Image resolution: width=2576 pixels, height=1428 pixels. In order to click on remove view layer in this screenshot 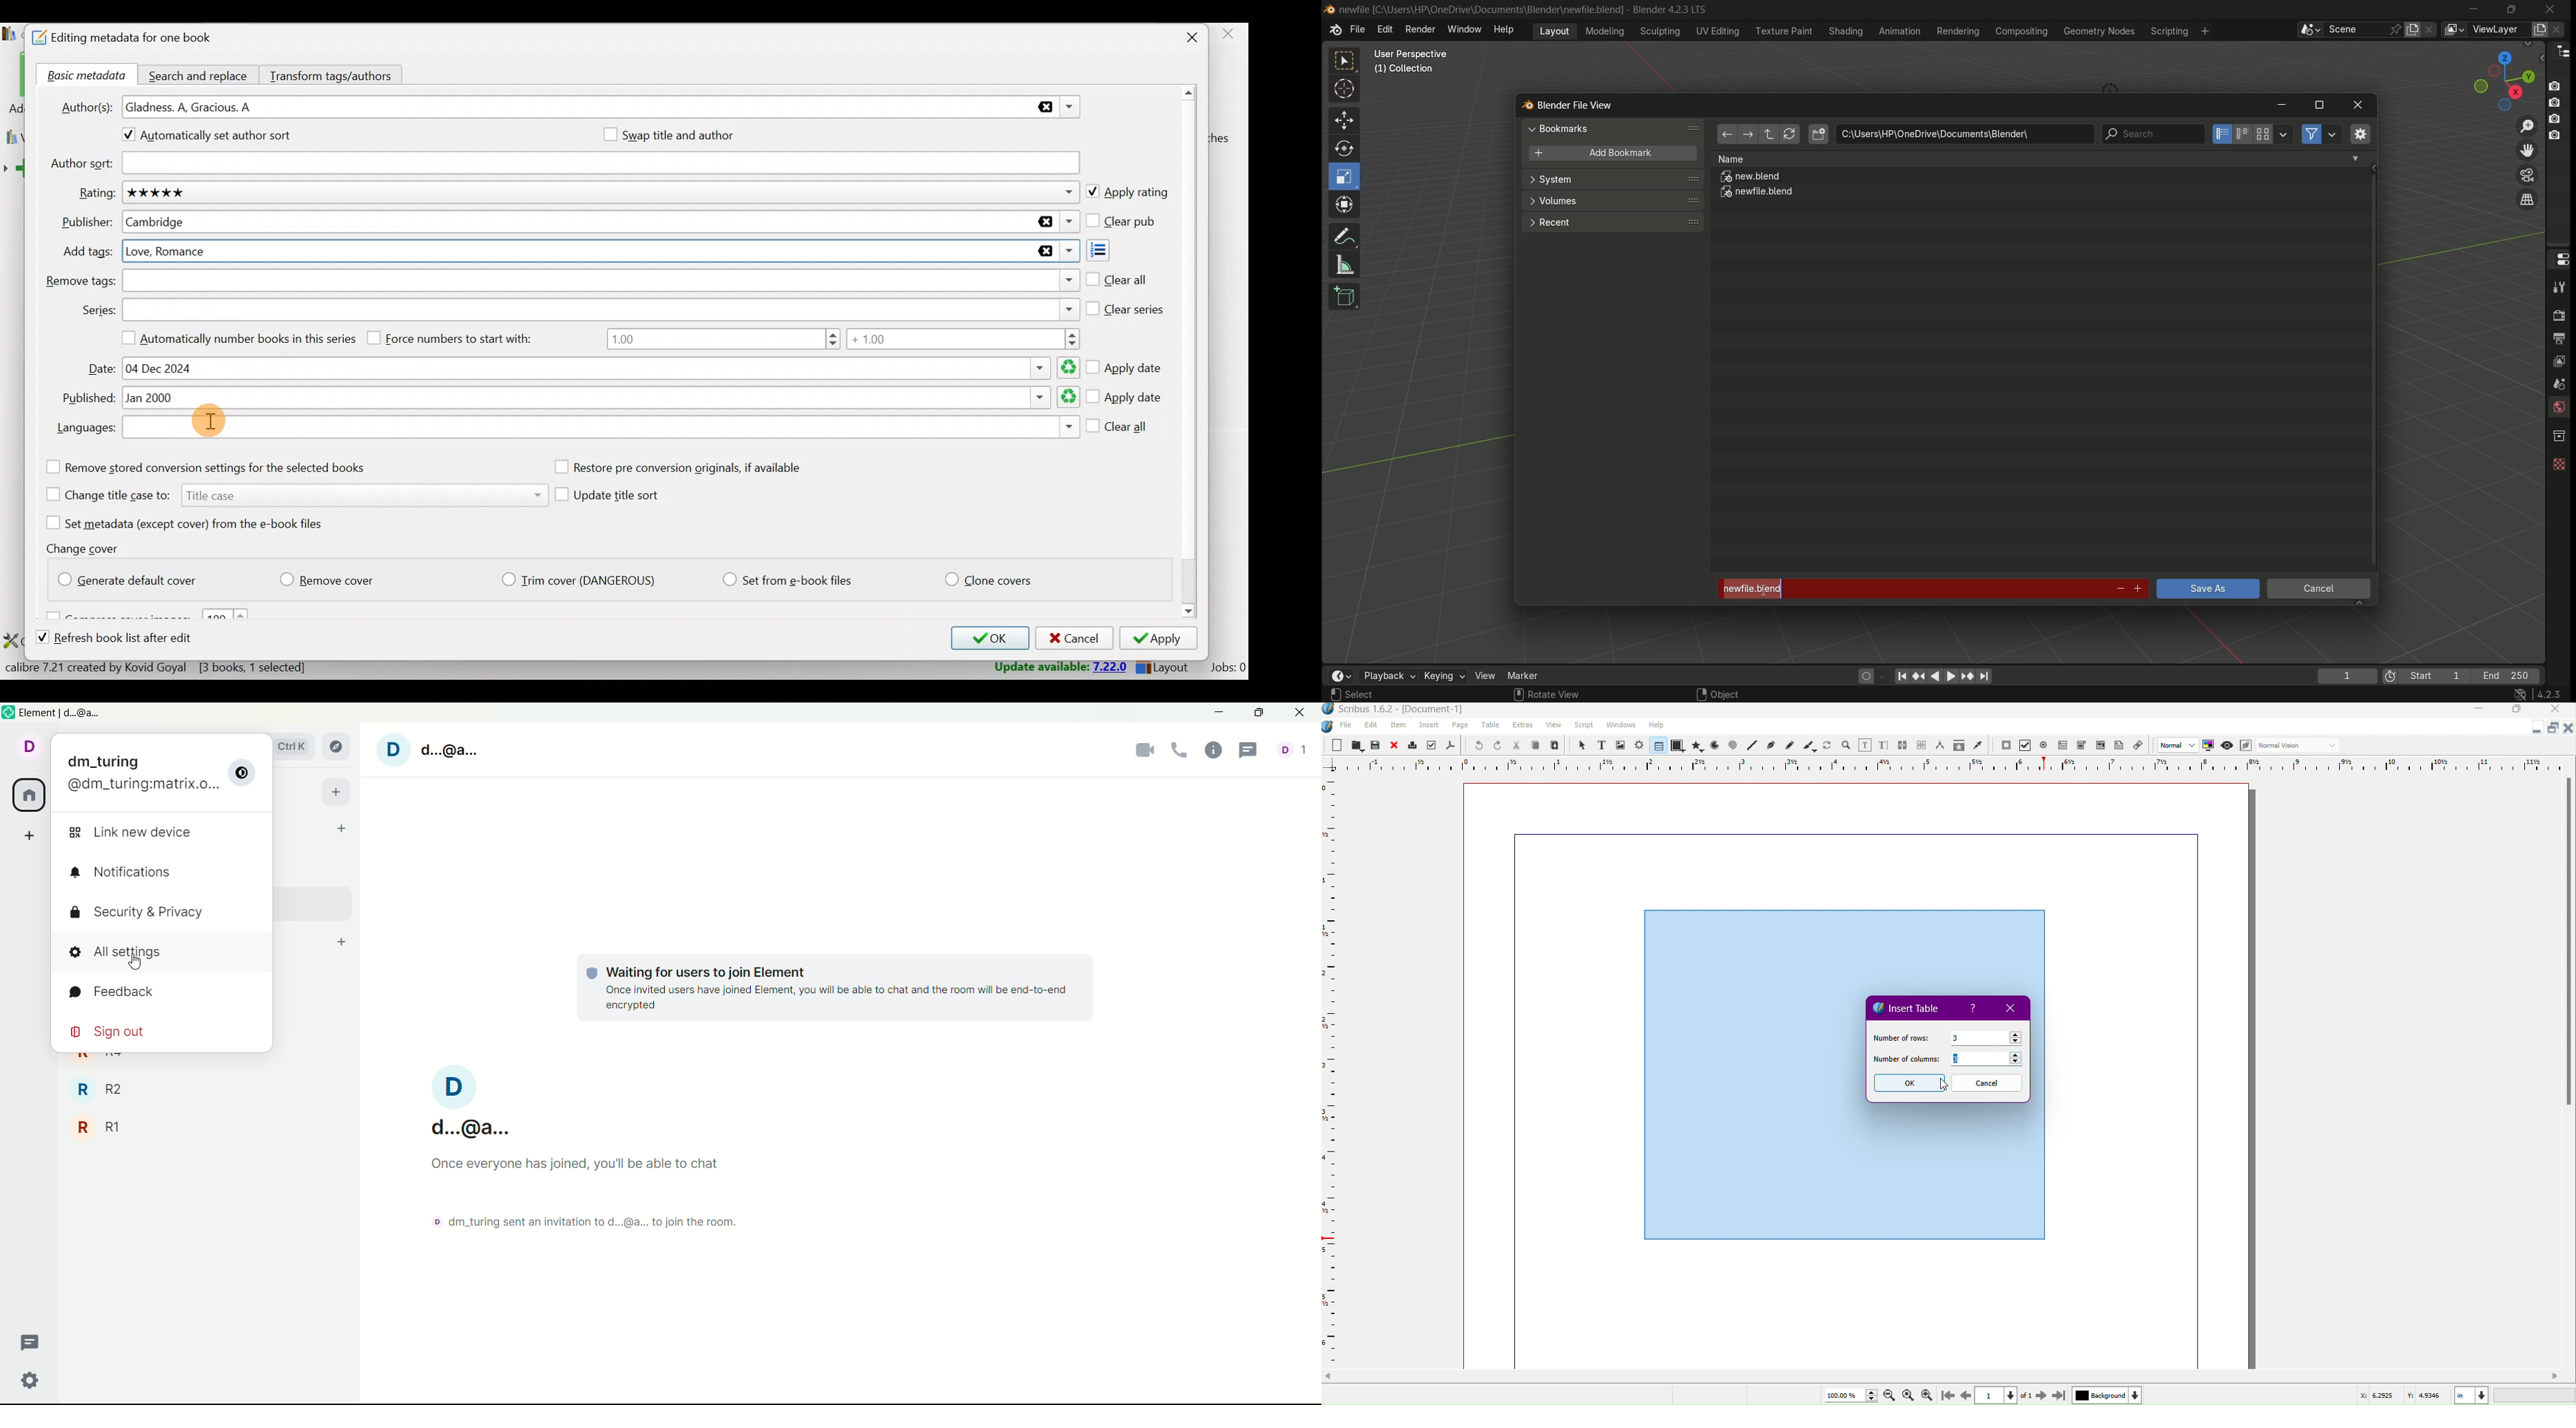, I will do `click(2560, 29)`.